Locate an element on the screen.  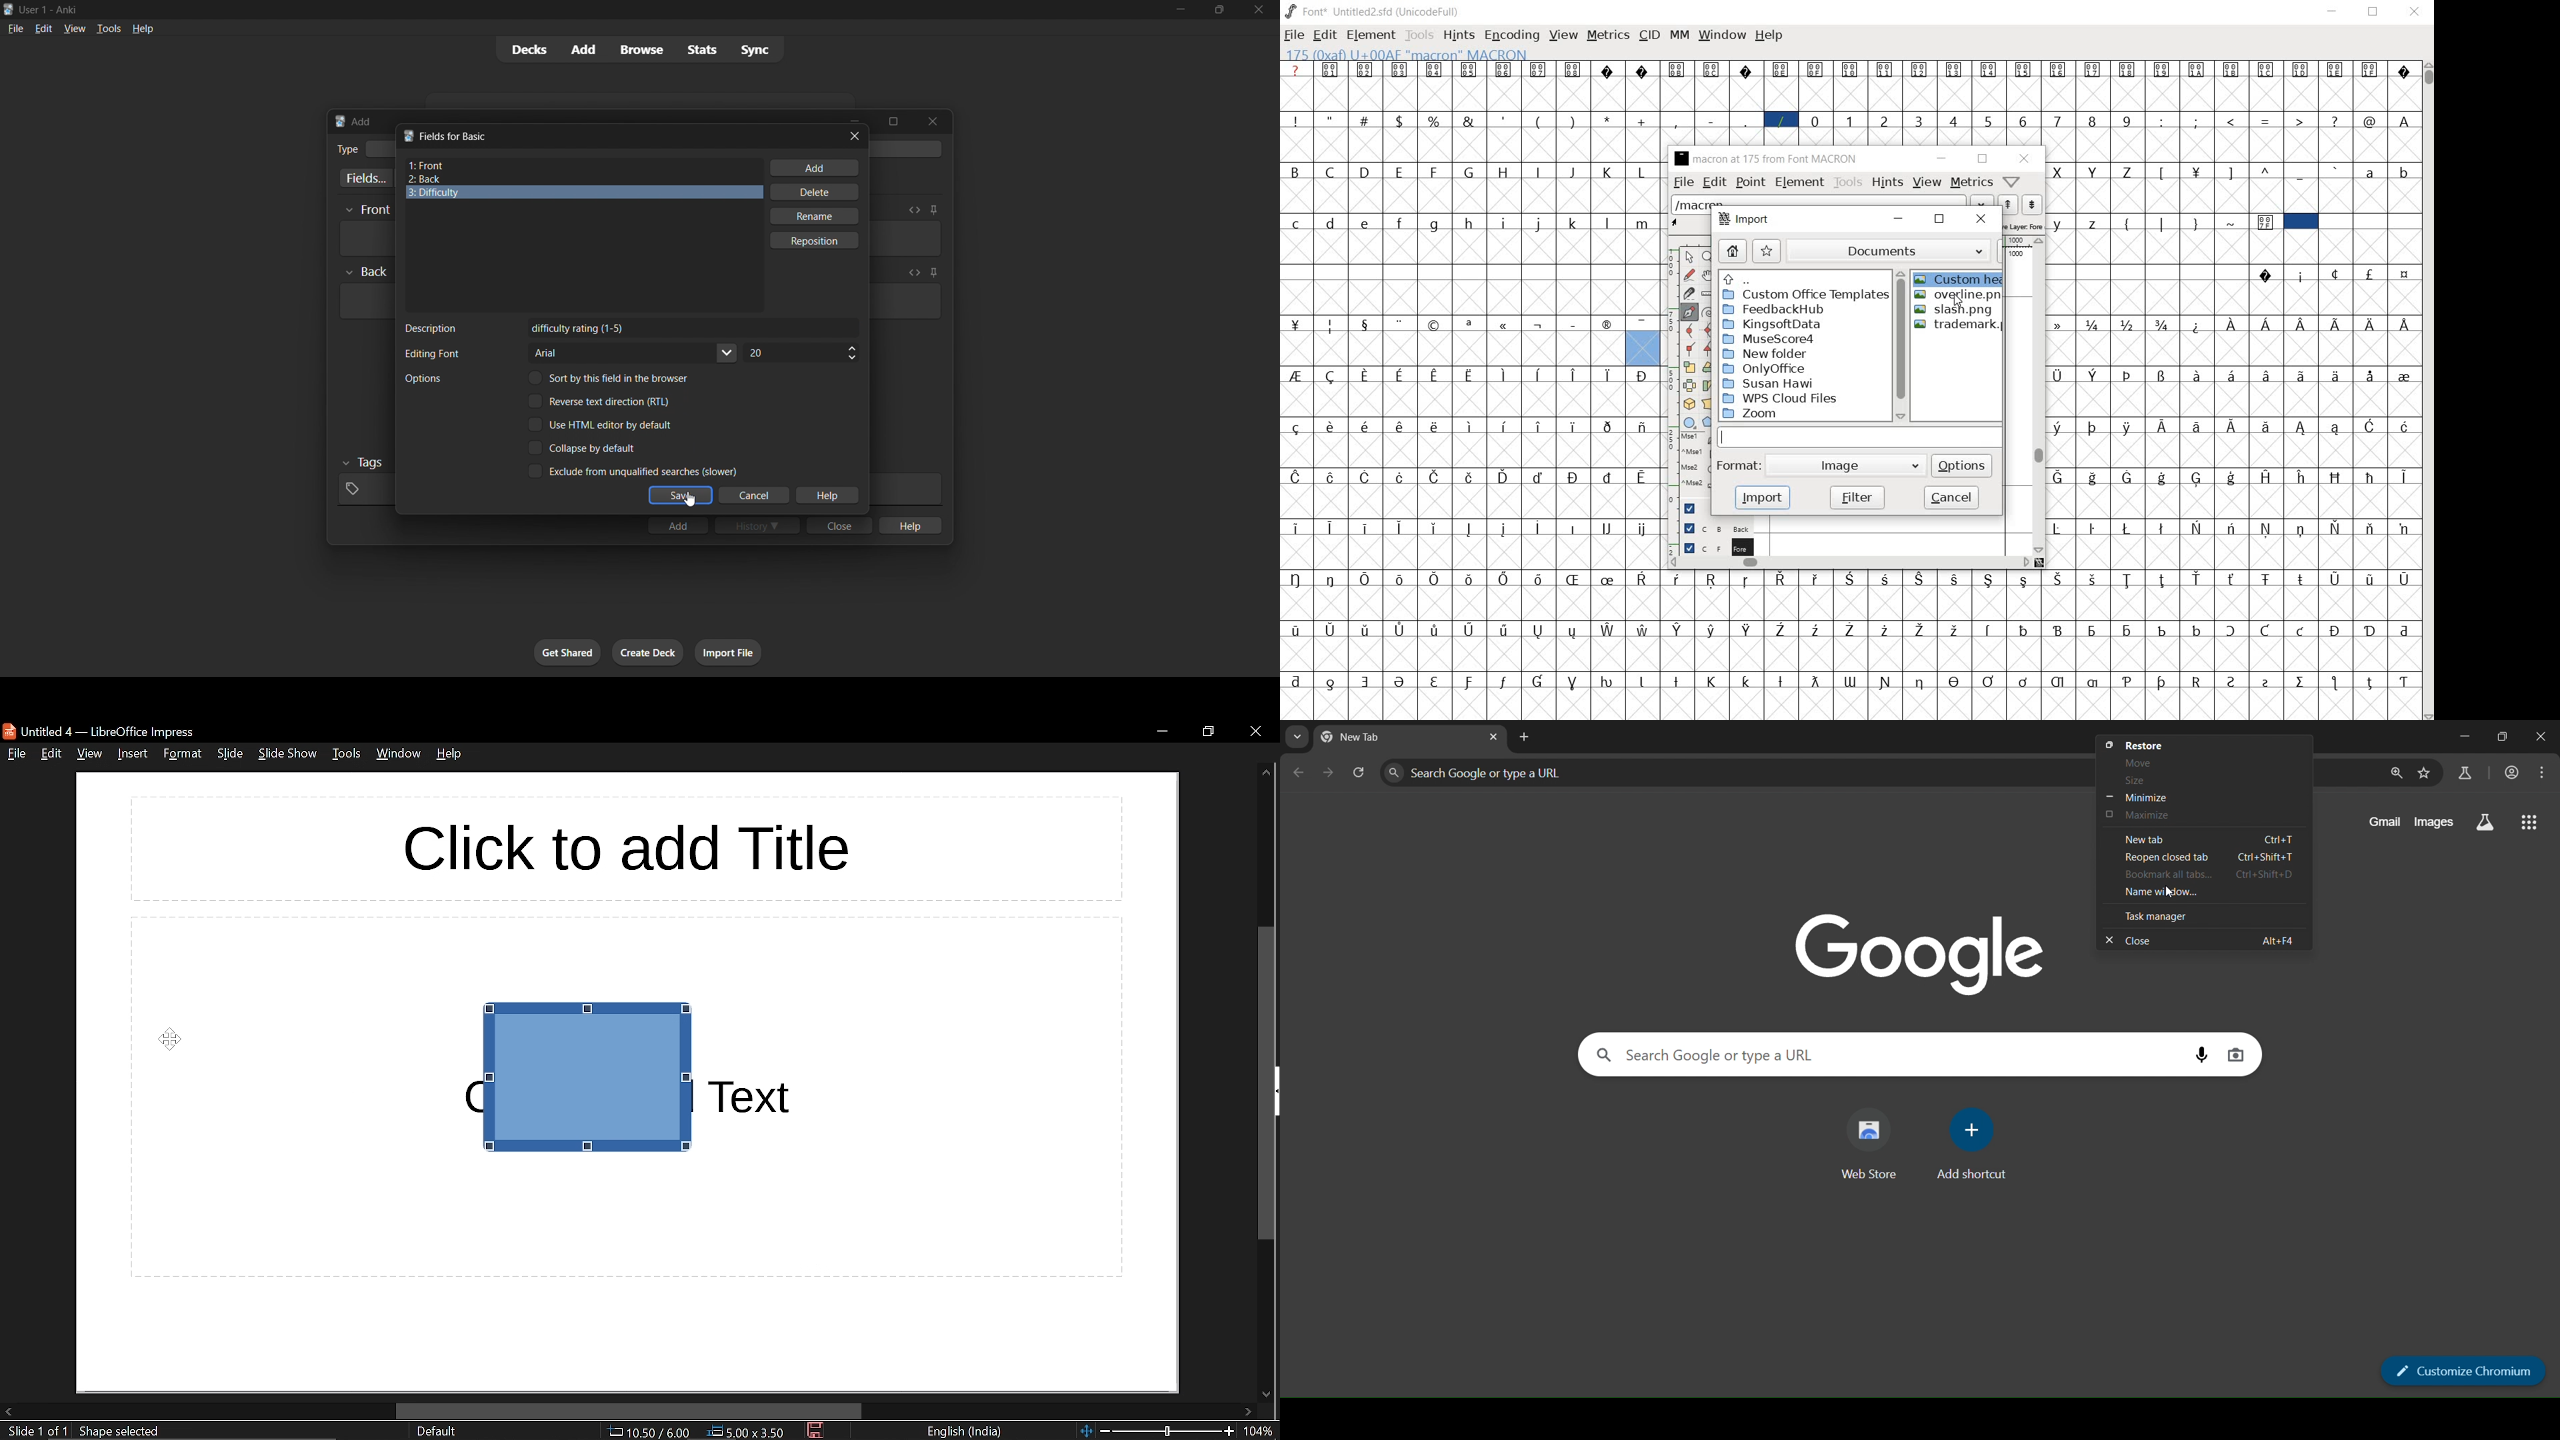
Custom hea is located at coordinates (1960, 279).